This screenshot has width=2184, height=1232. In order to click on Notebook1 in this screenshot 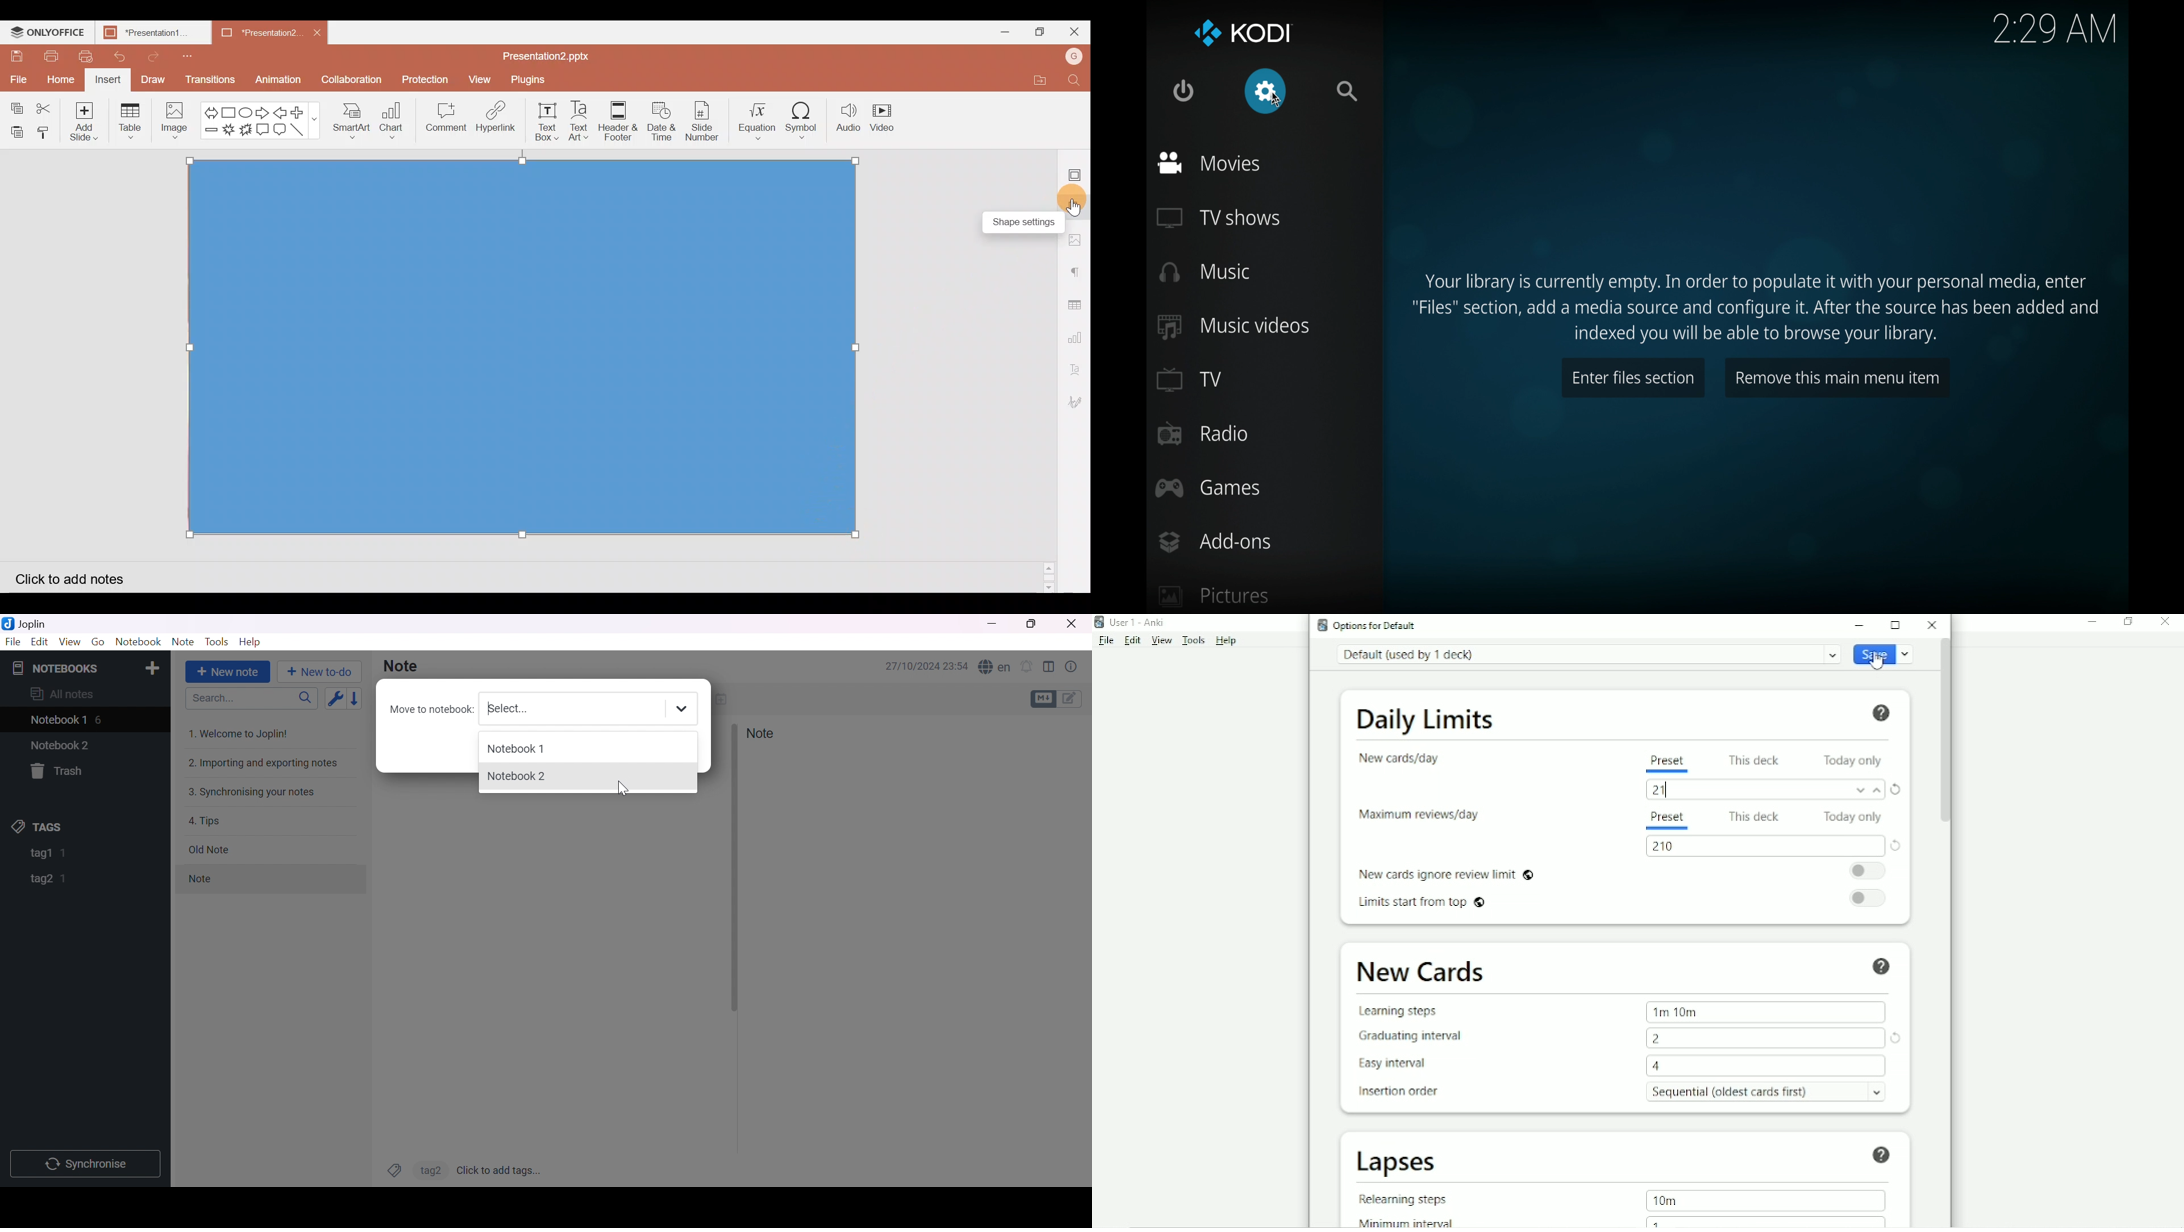, I will do `click(518, 749)`.